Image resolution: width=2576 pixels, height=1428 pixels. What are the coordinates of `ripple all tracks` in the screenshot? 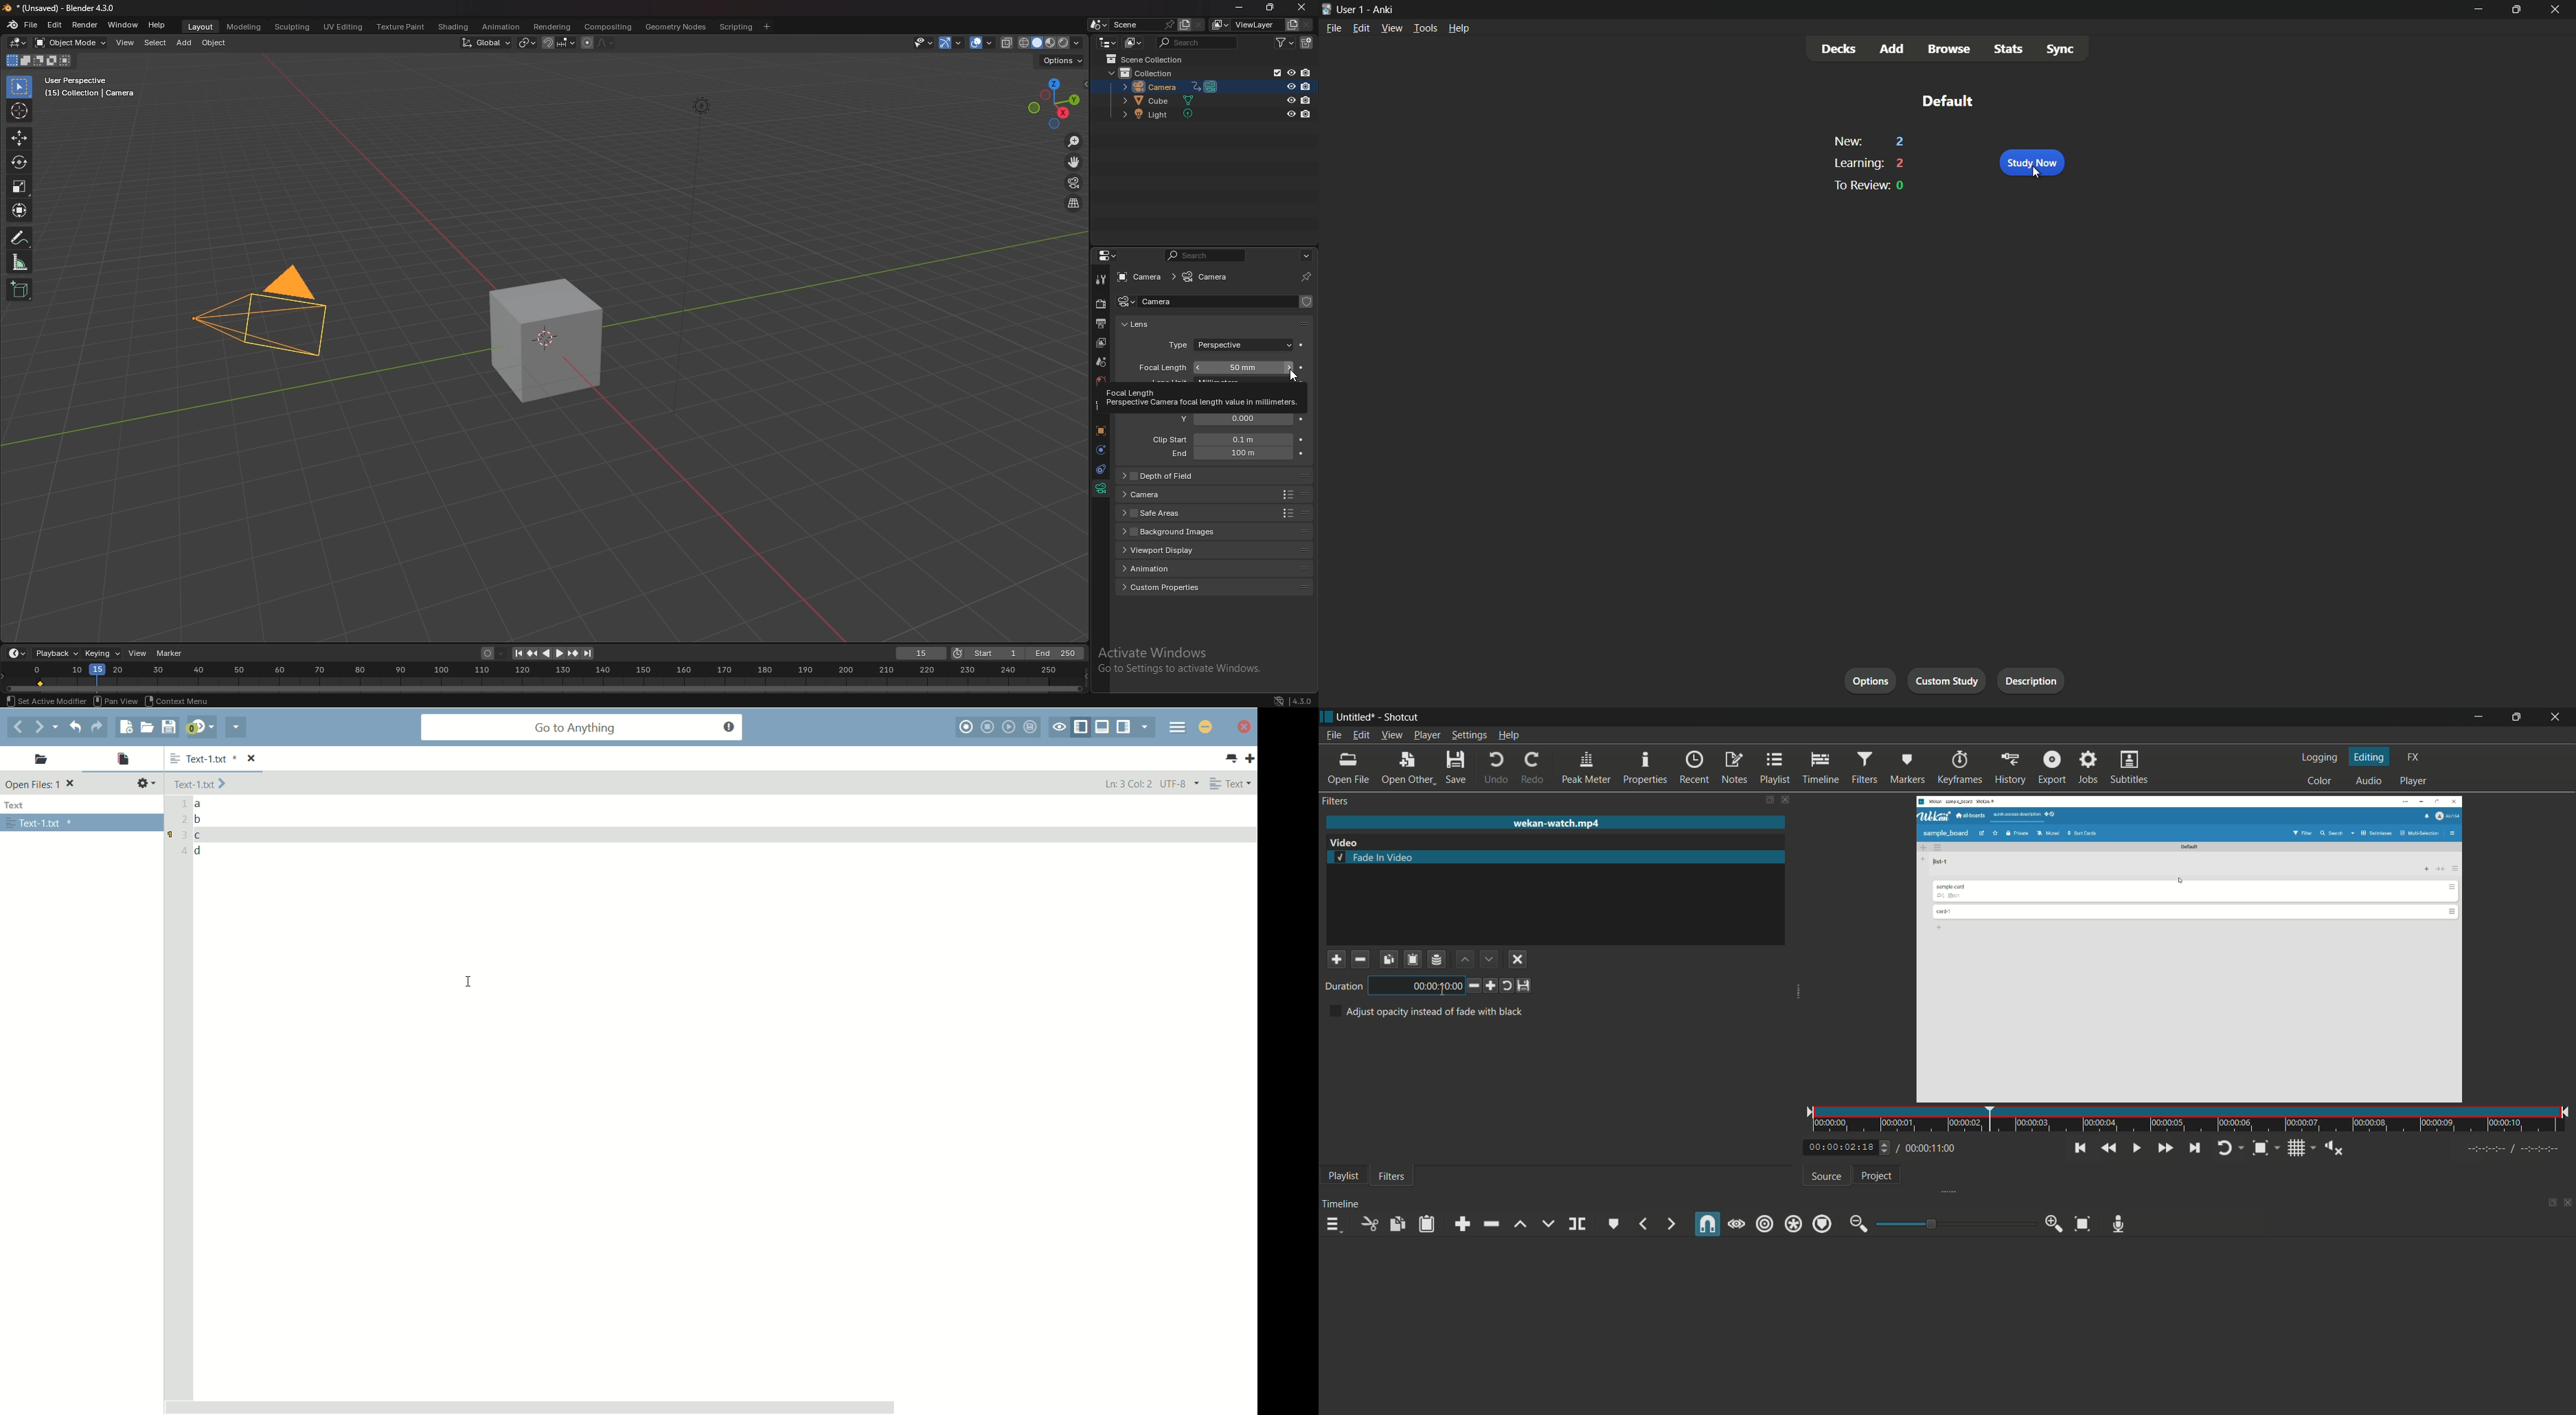 It's located at (1793, 1224).